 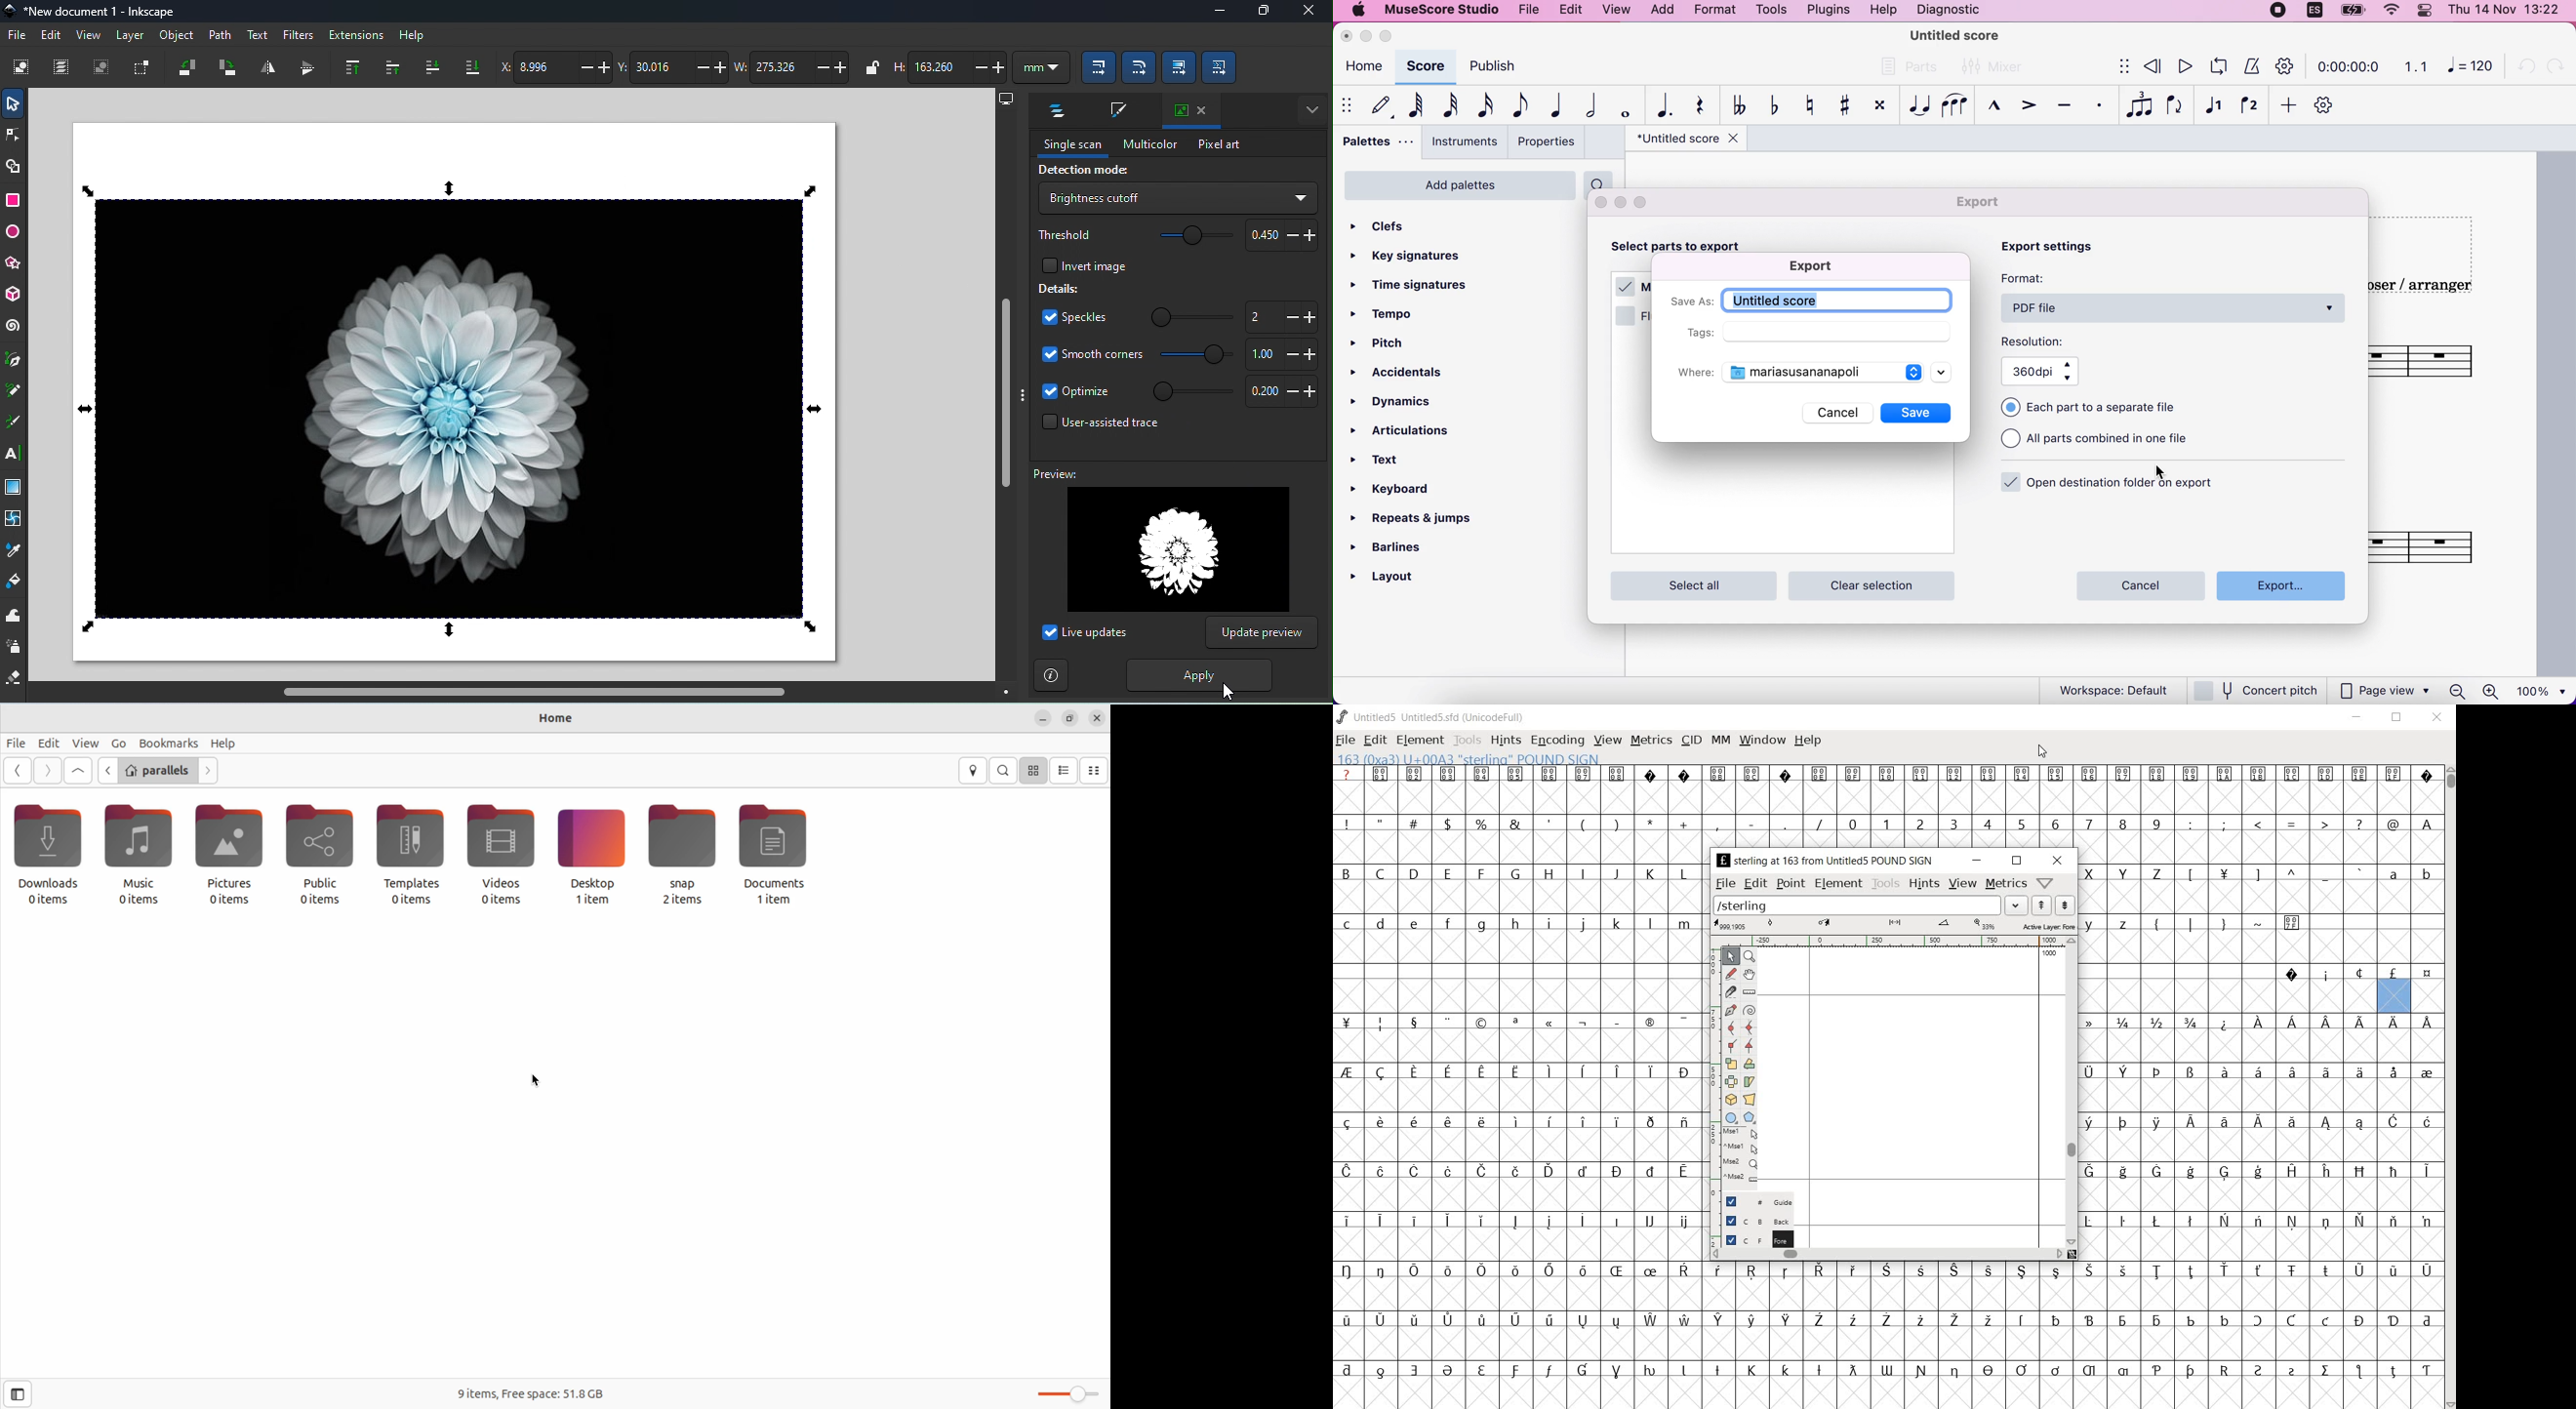 What do you see at coordinates (1684, 924) in the screenshot?
I see `m` at bounding box center [1684, 924].